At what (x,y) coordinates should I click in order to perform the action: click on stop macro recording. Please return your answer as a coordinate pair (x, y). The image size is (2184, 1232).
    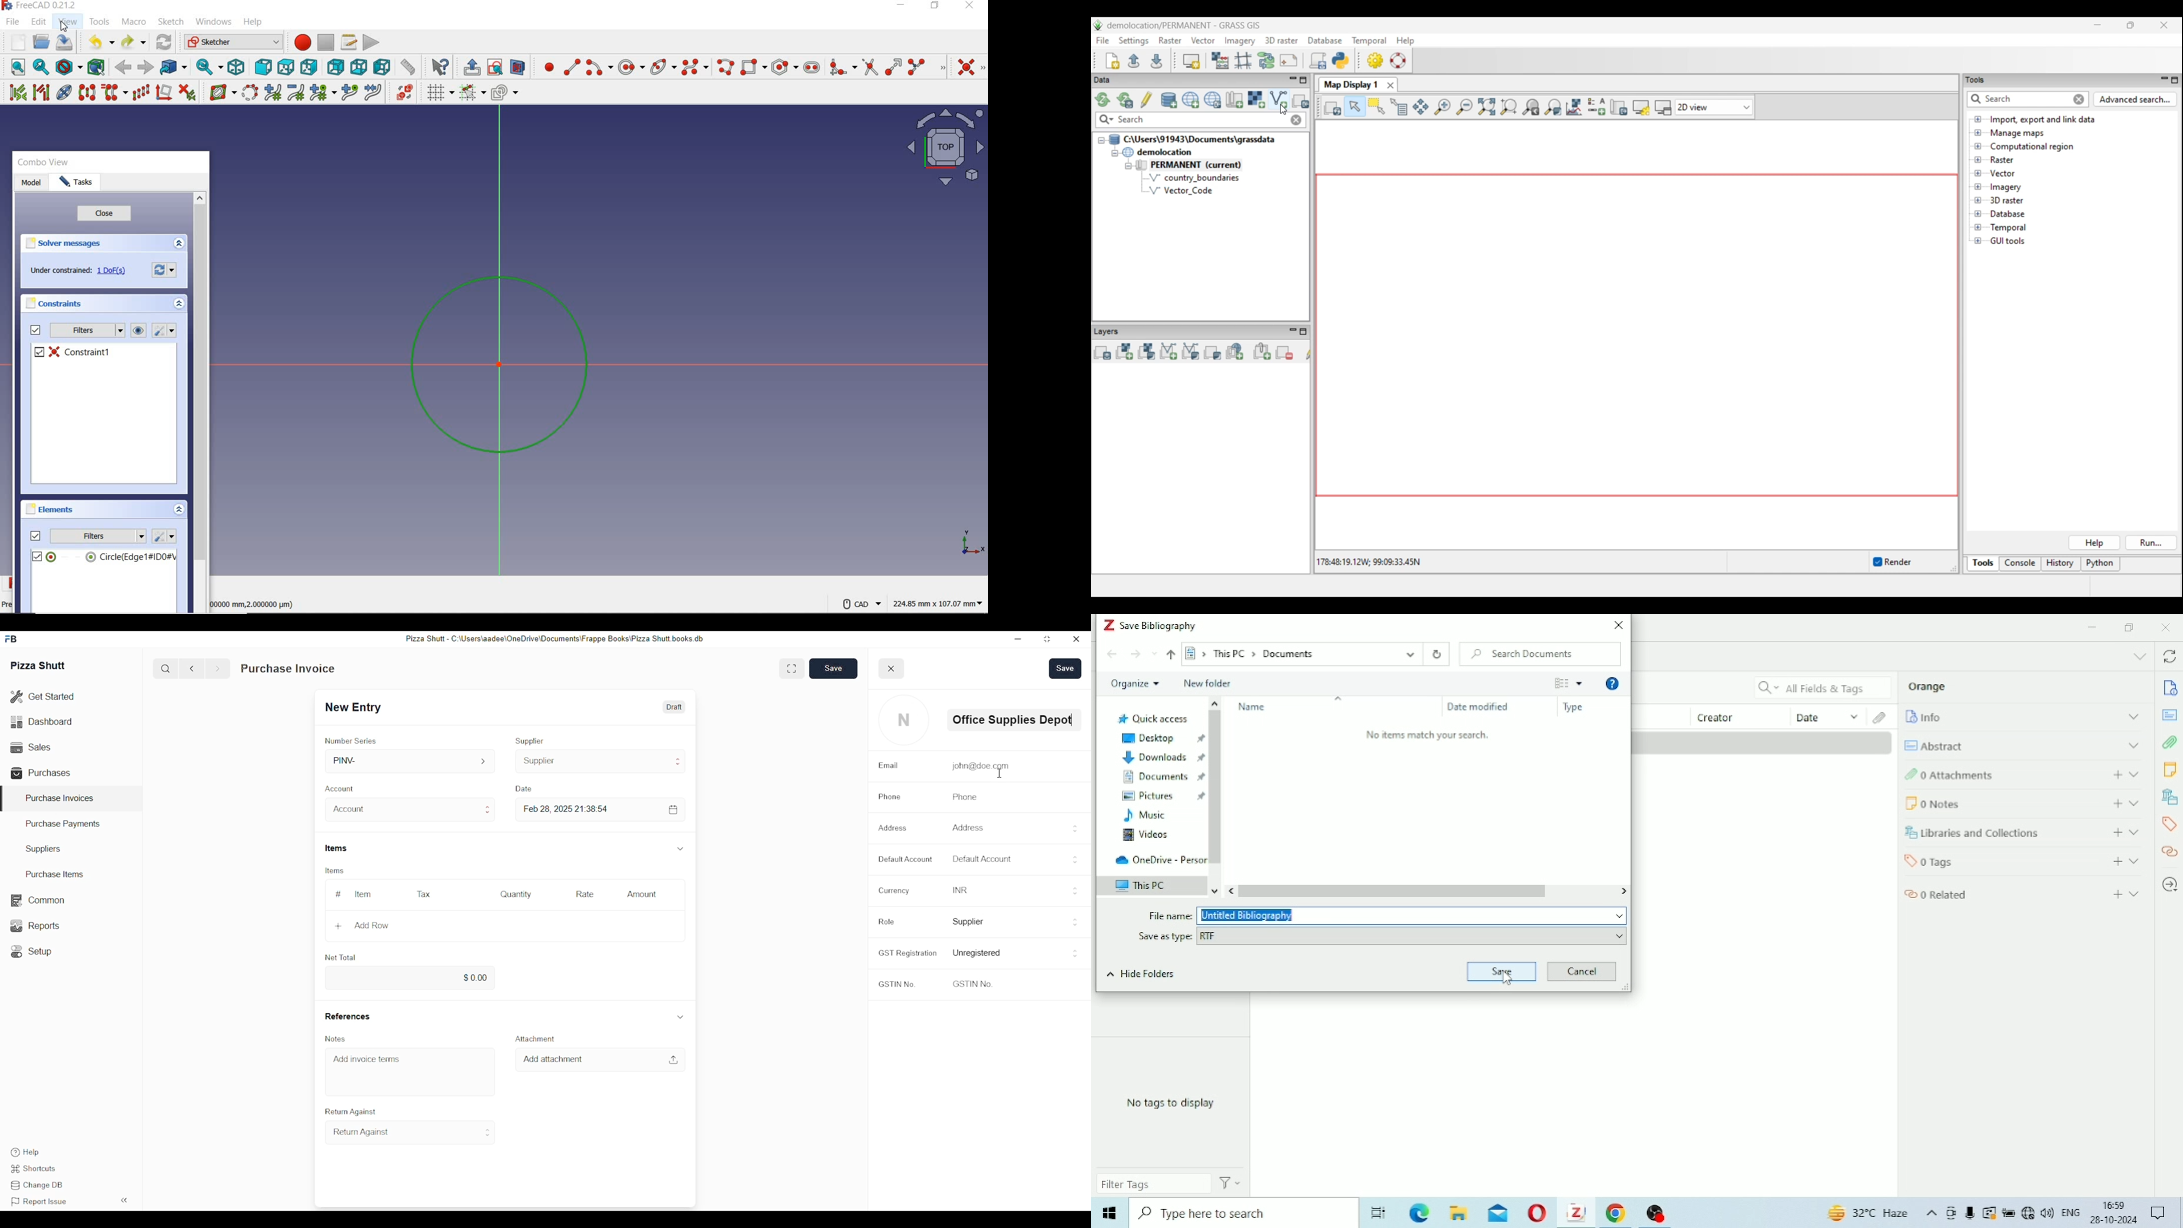
    Looking at the image, I should click on (326, 42).